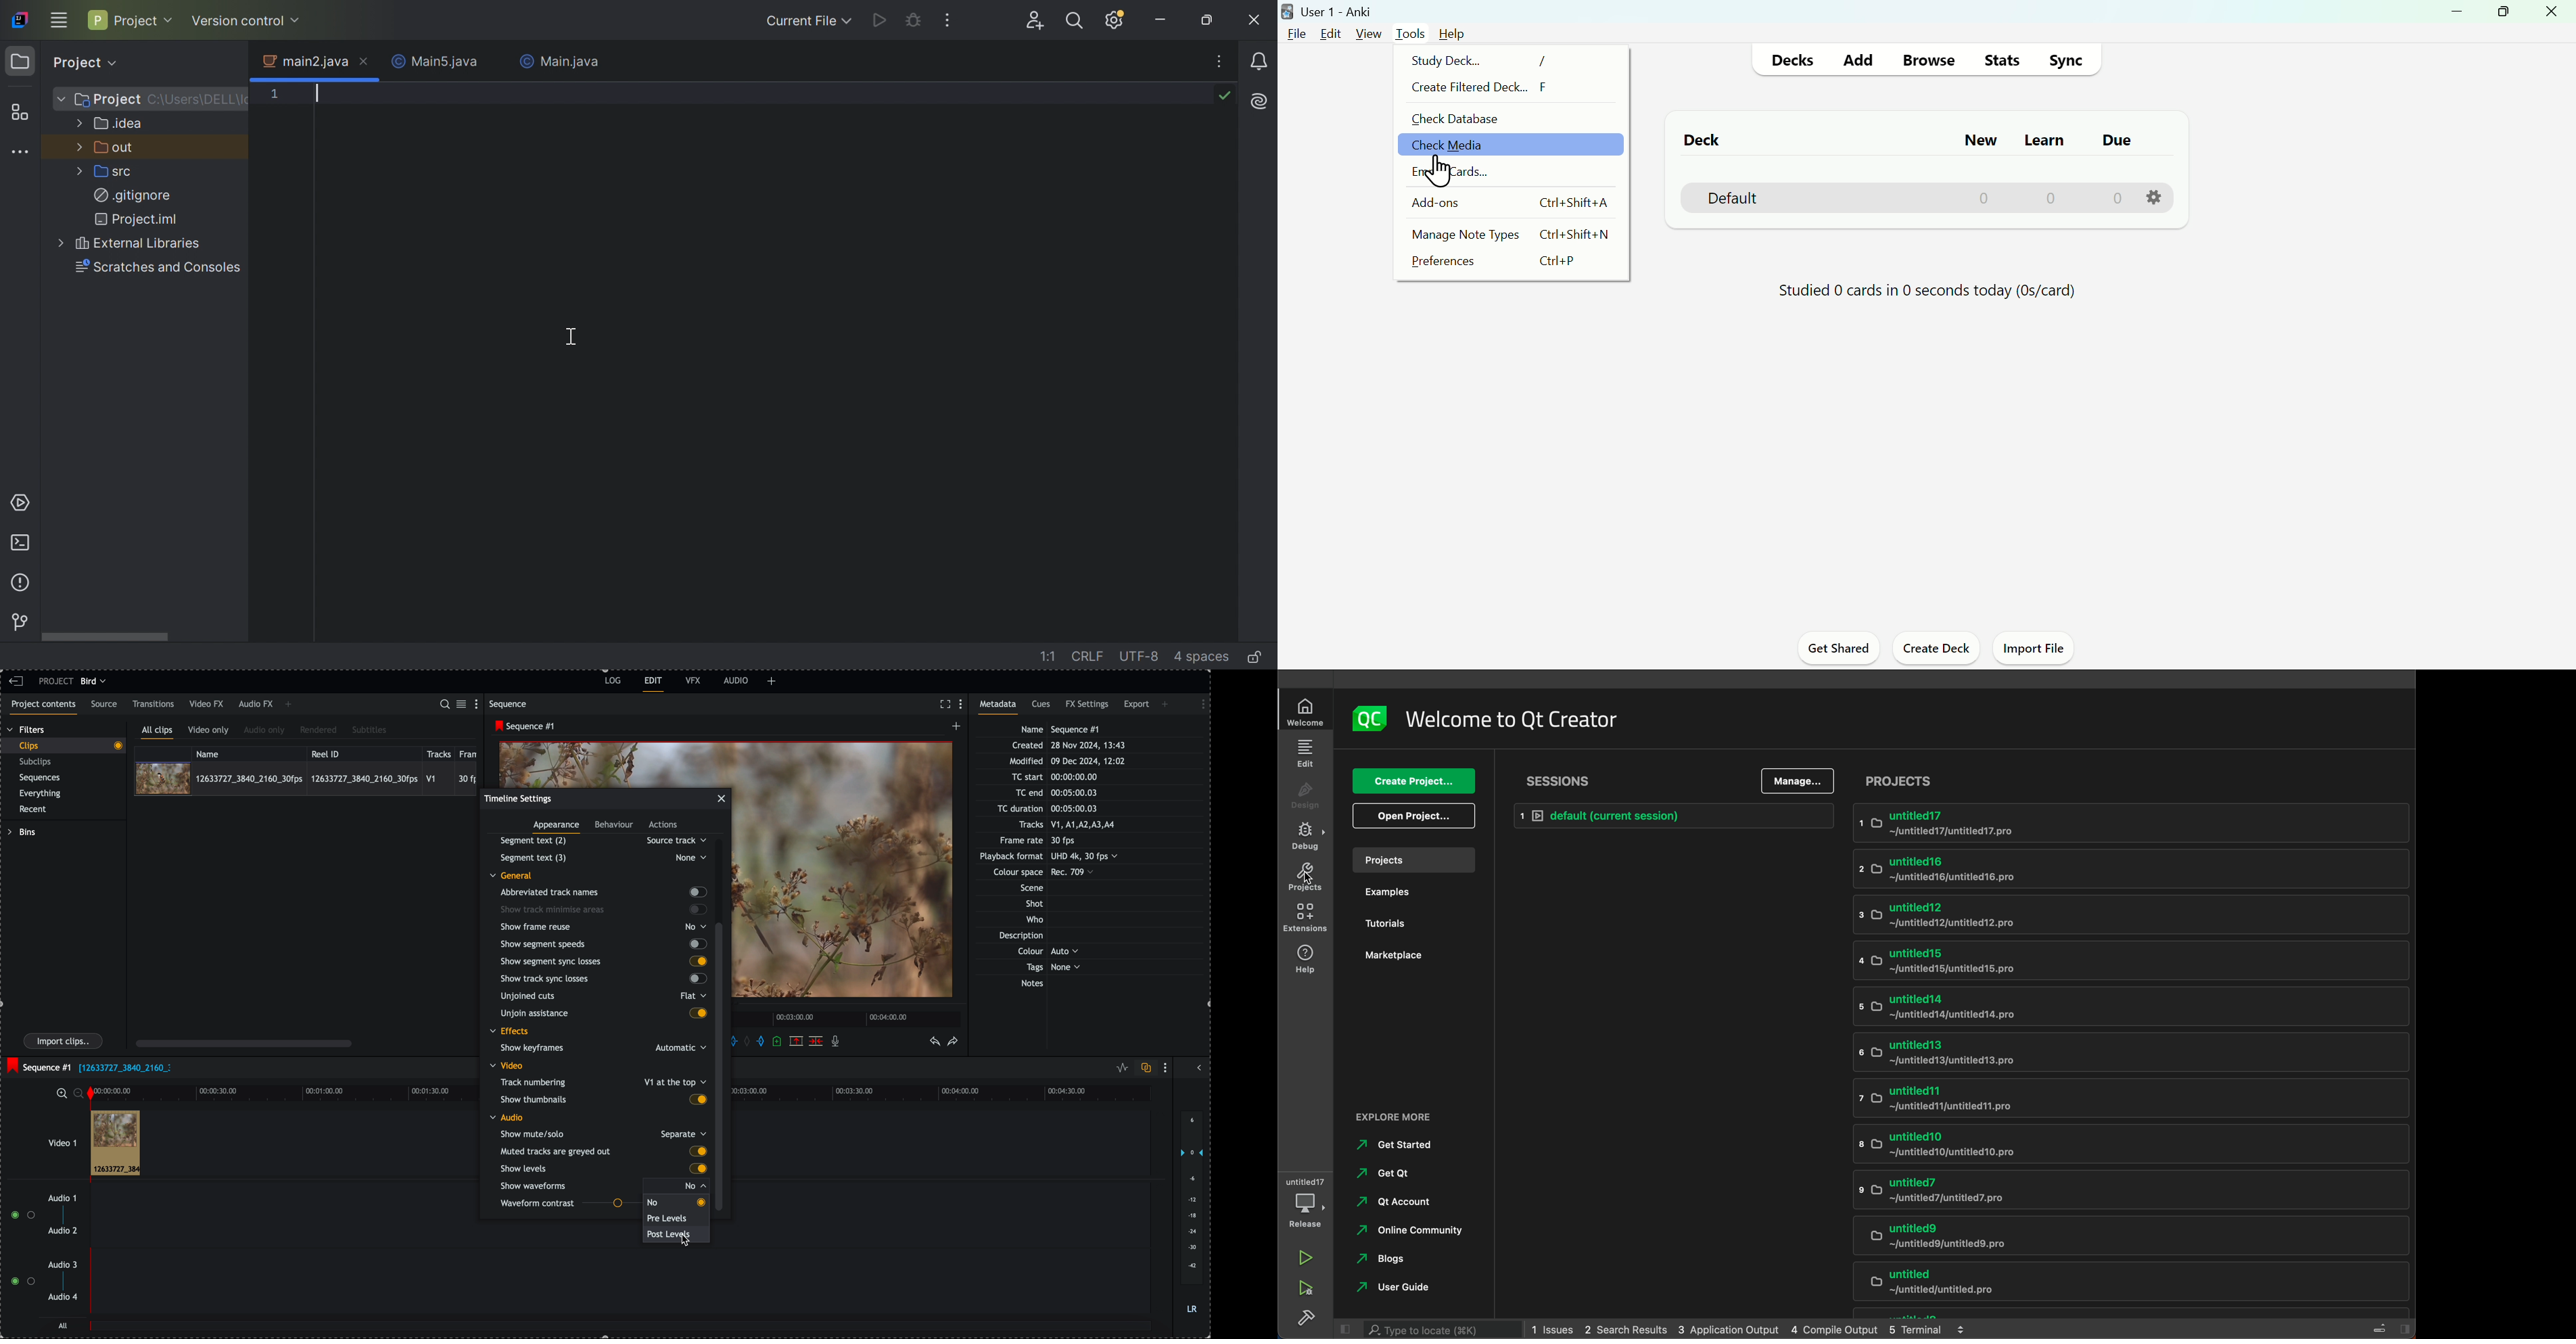 The image size is (2576, 1344). What do you see at coordinates (1507, 202) in the screenshot?
I see `Add Ons` at bounding box center [1507, 202].